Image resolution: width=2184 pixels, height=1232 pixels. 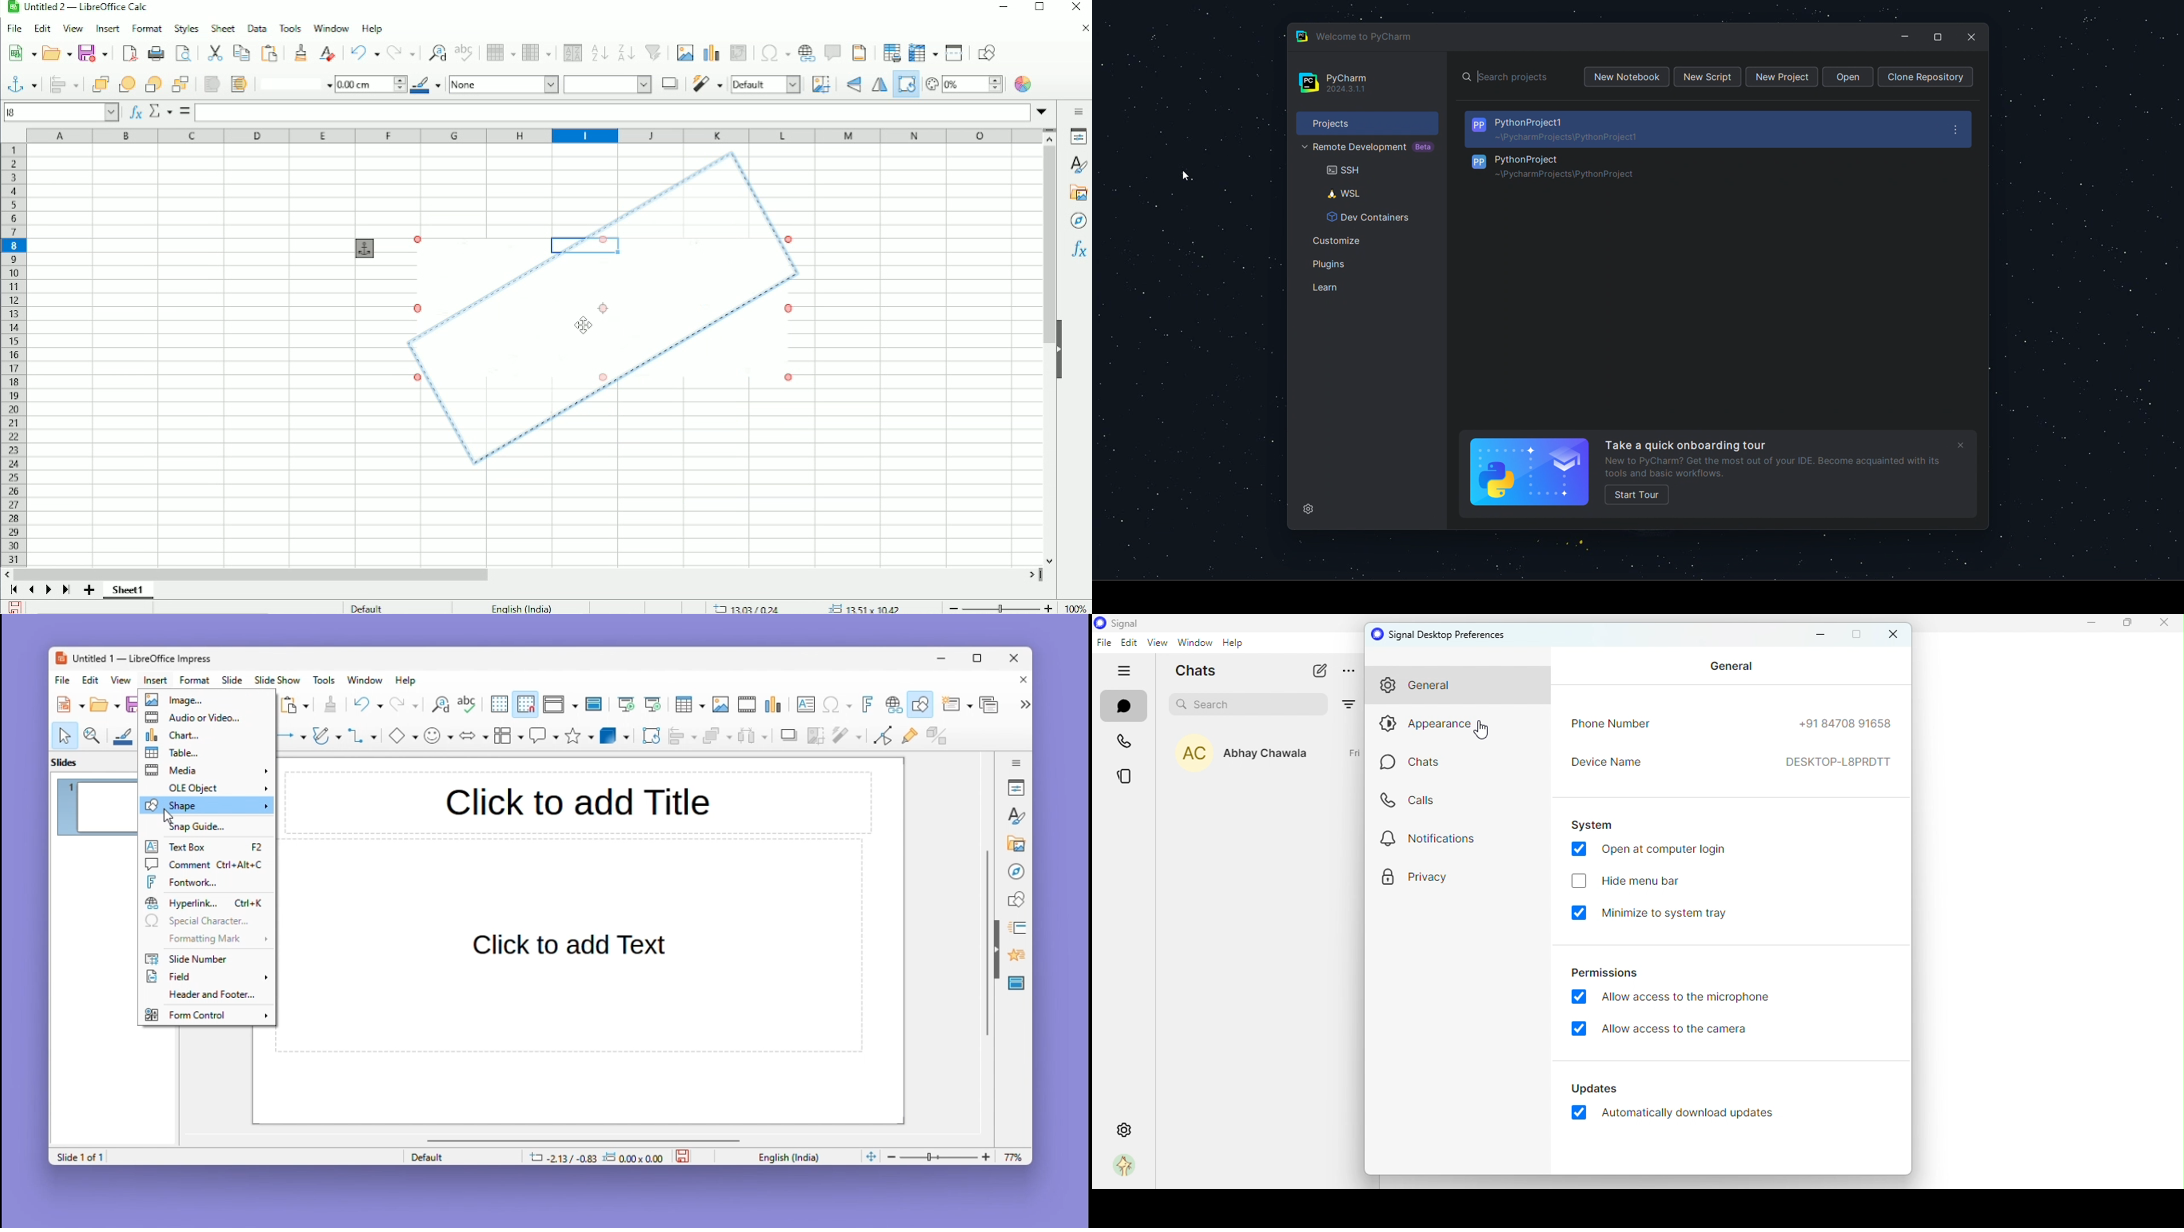 What do you see at coordinates (207, 882) in the screenshot?
I see `font Work` at bounding box center [207, 882].